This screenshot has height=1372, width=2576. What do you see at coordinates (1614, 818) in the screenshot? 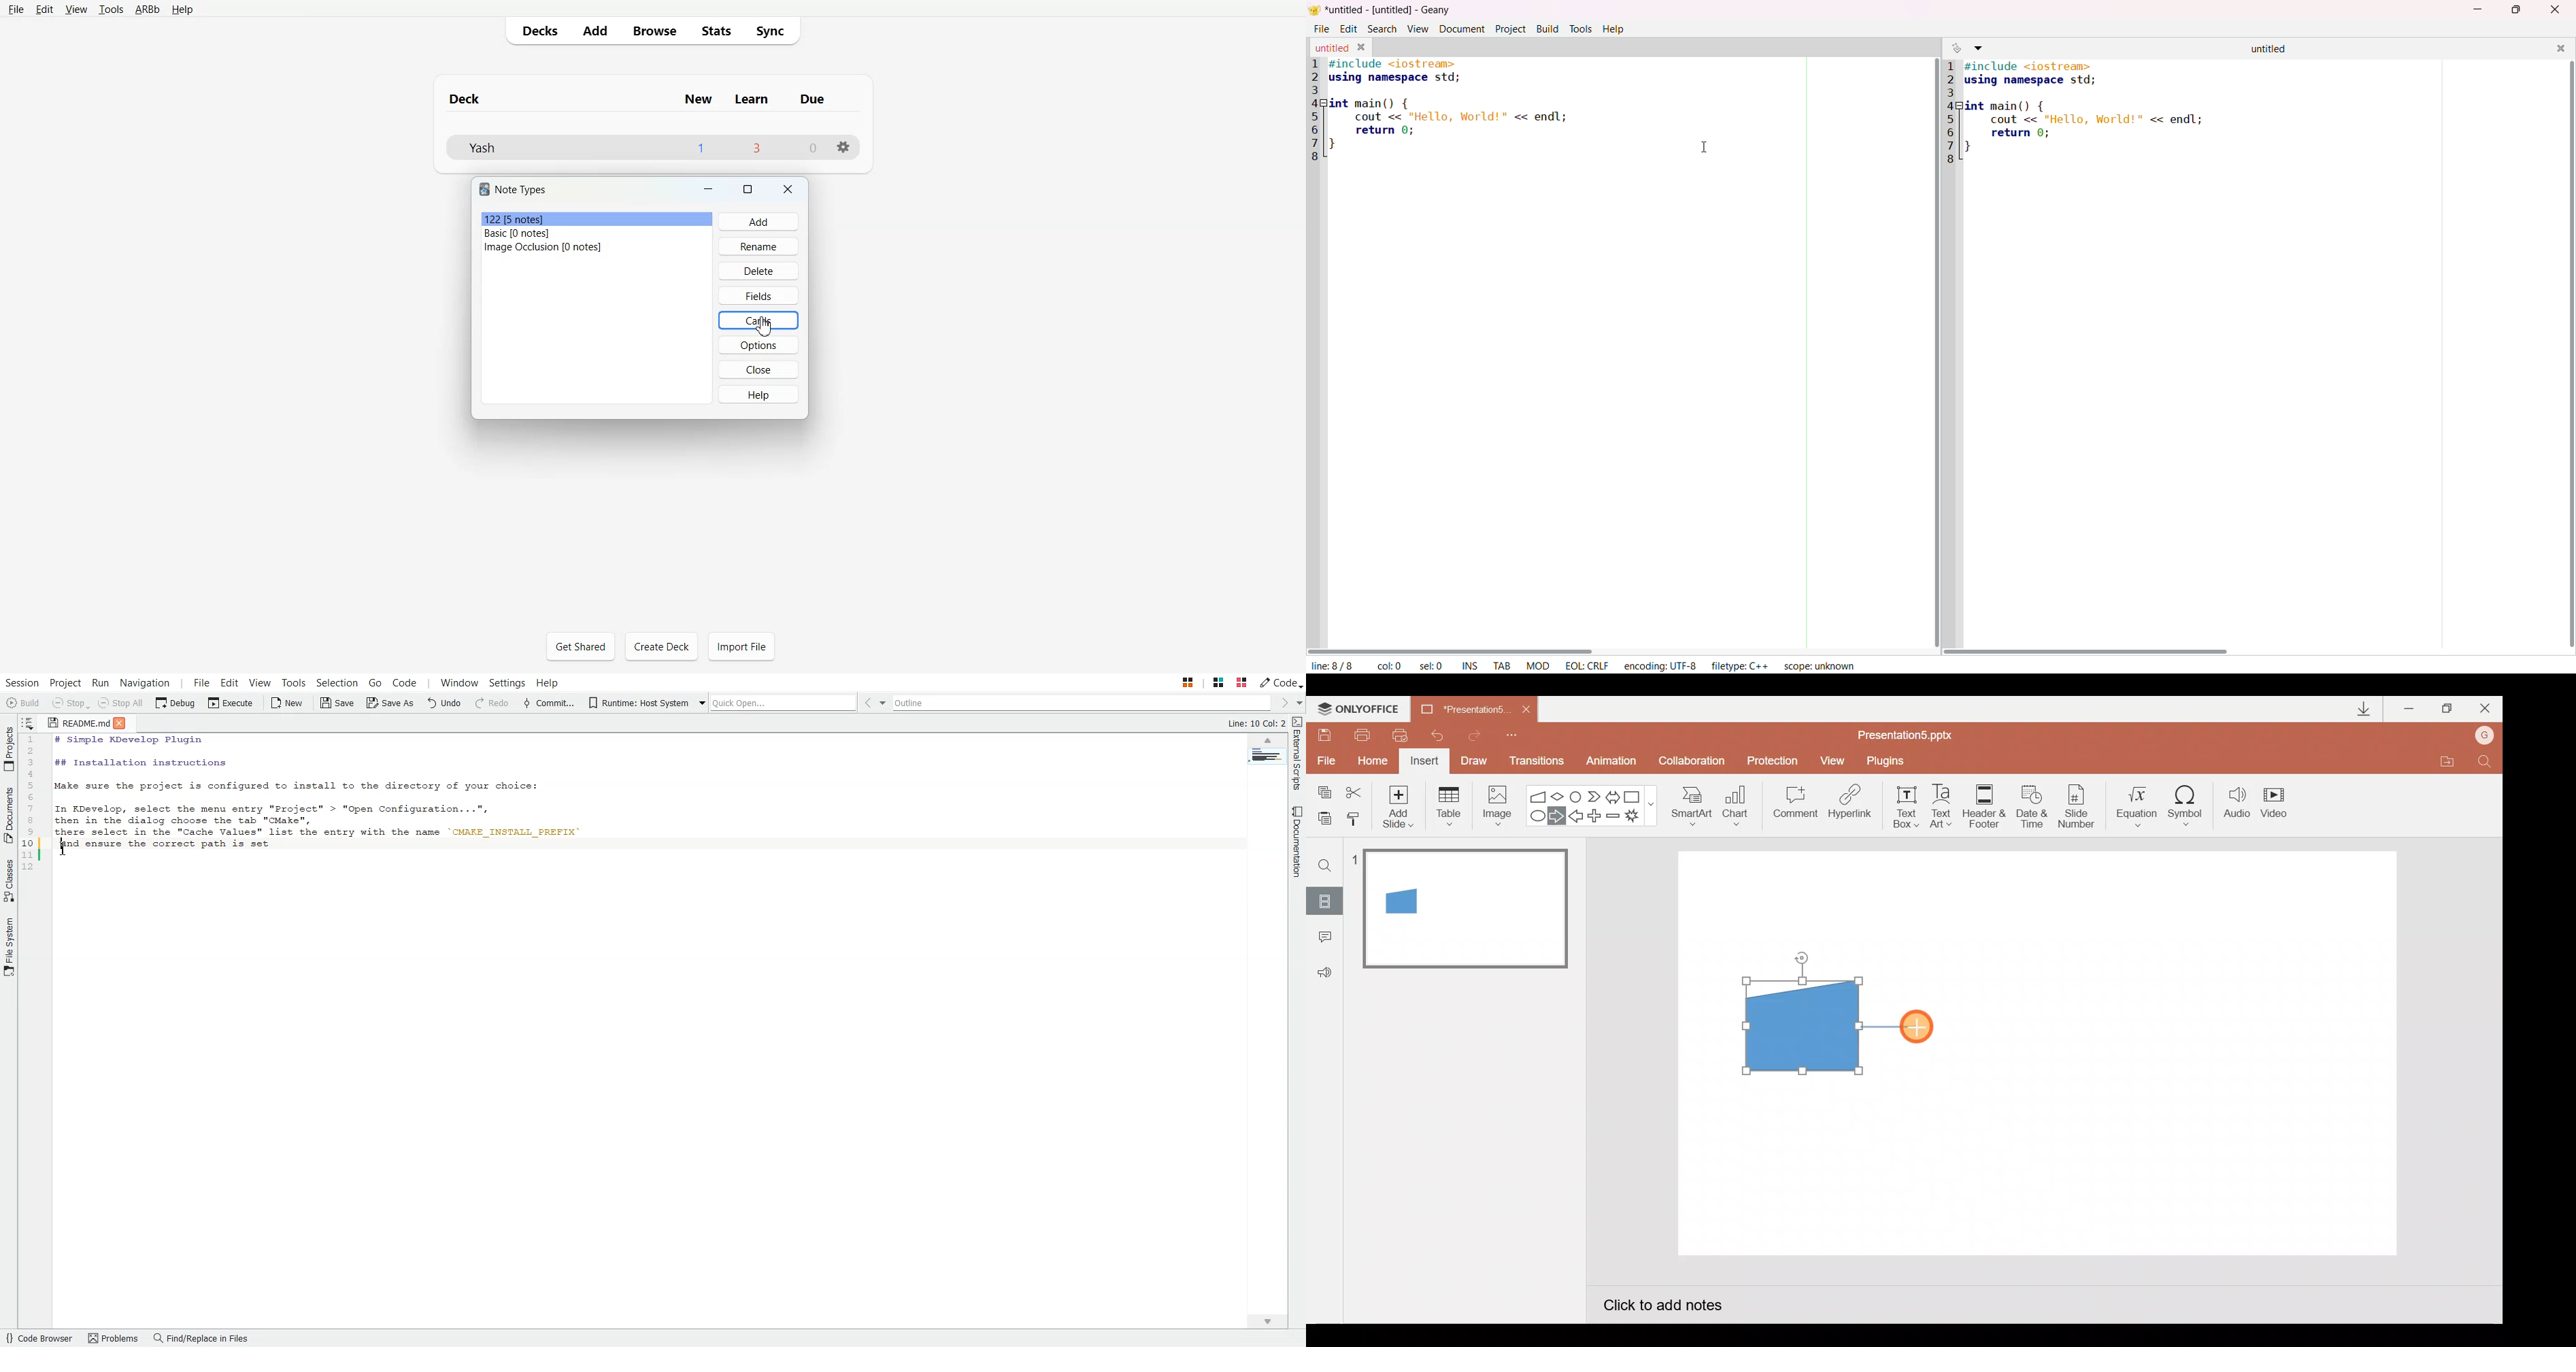
I see `Minus` at bounding box center [1614, 818].